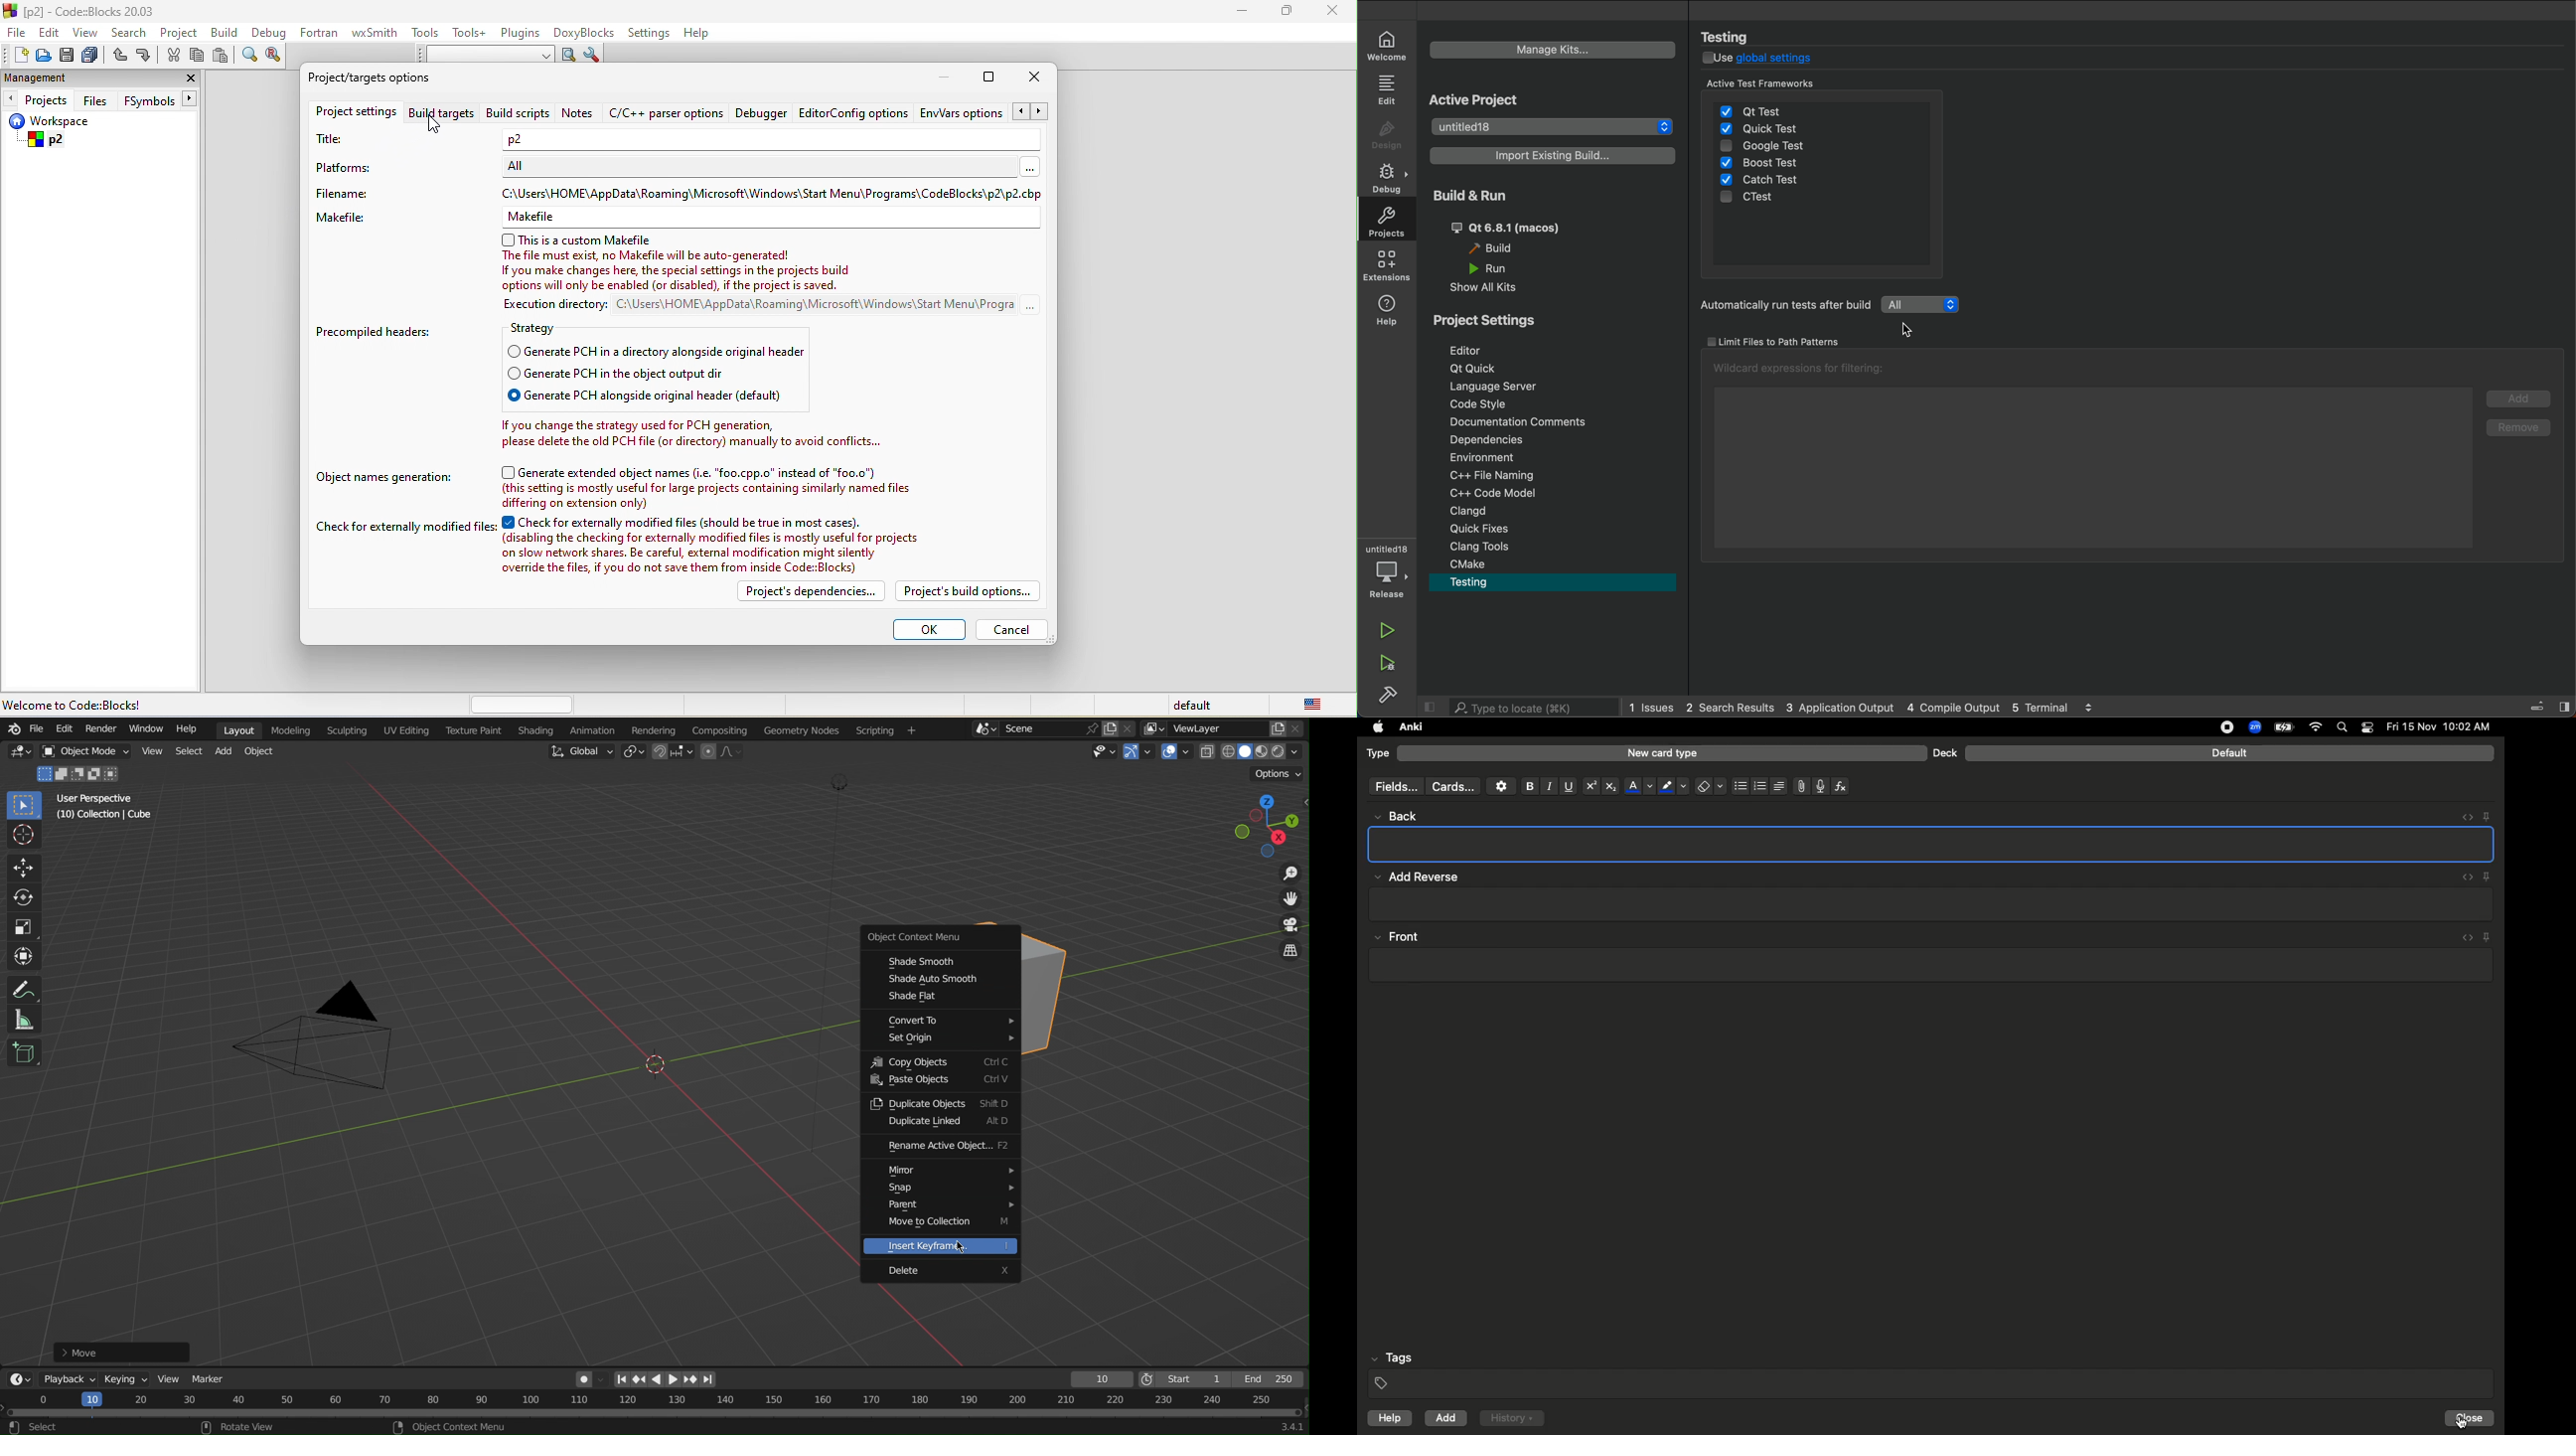 The image size is (2576, 1456). What do you see at coordinates (354, 194) in the screenshot?
I see `file name` at bounding box center [354, 194].